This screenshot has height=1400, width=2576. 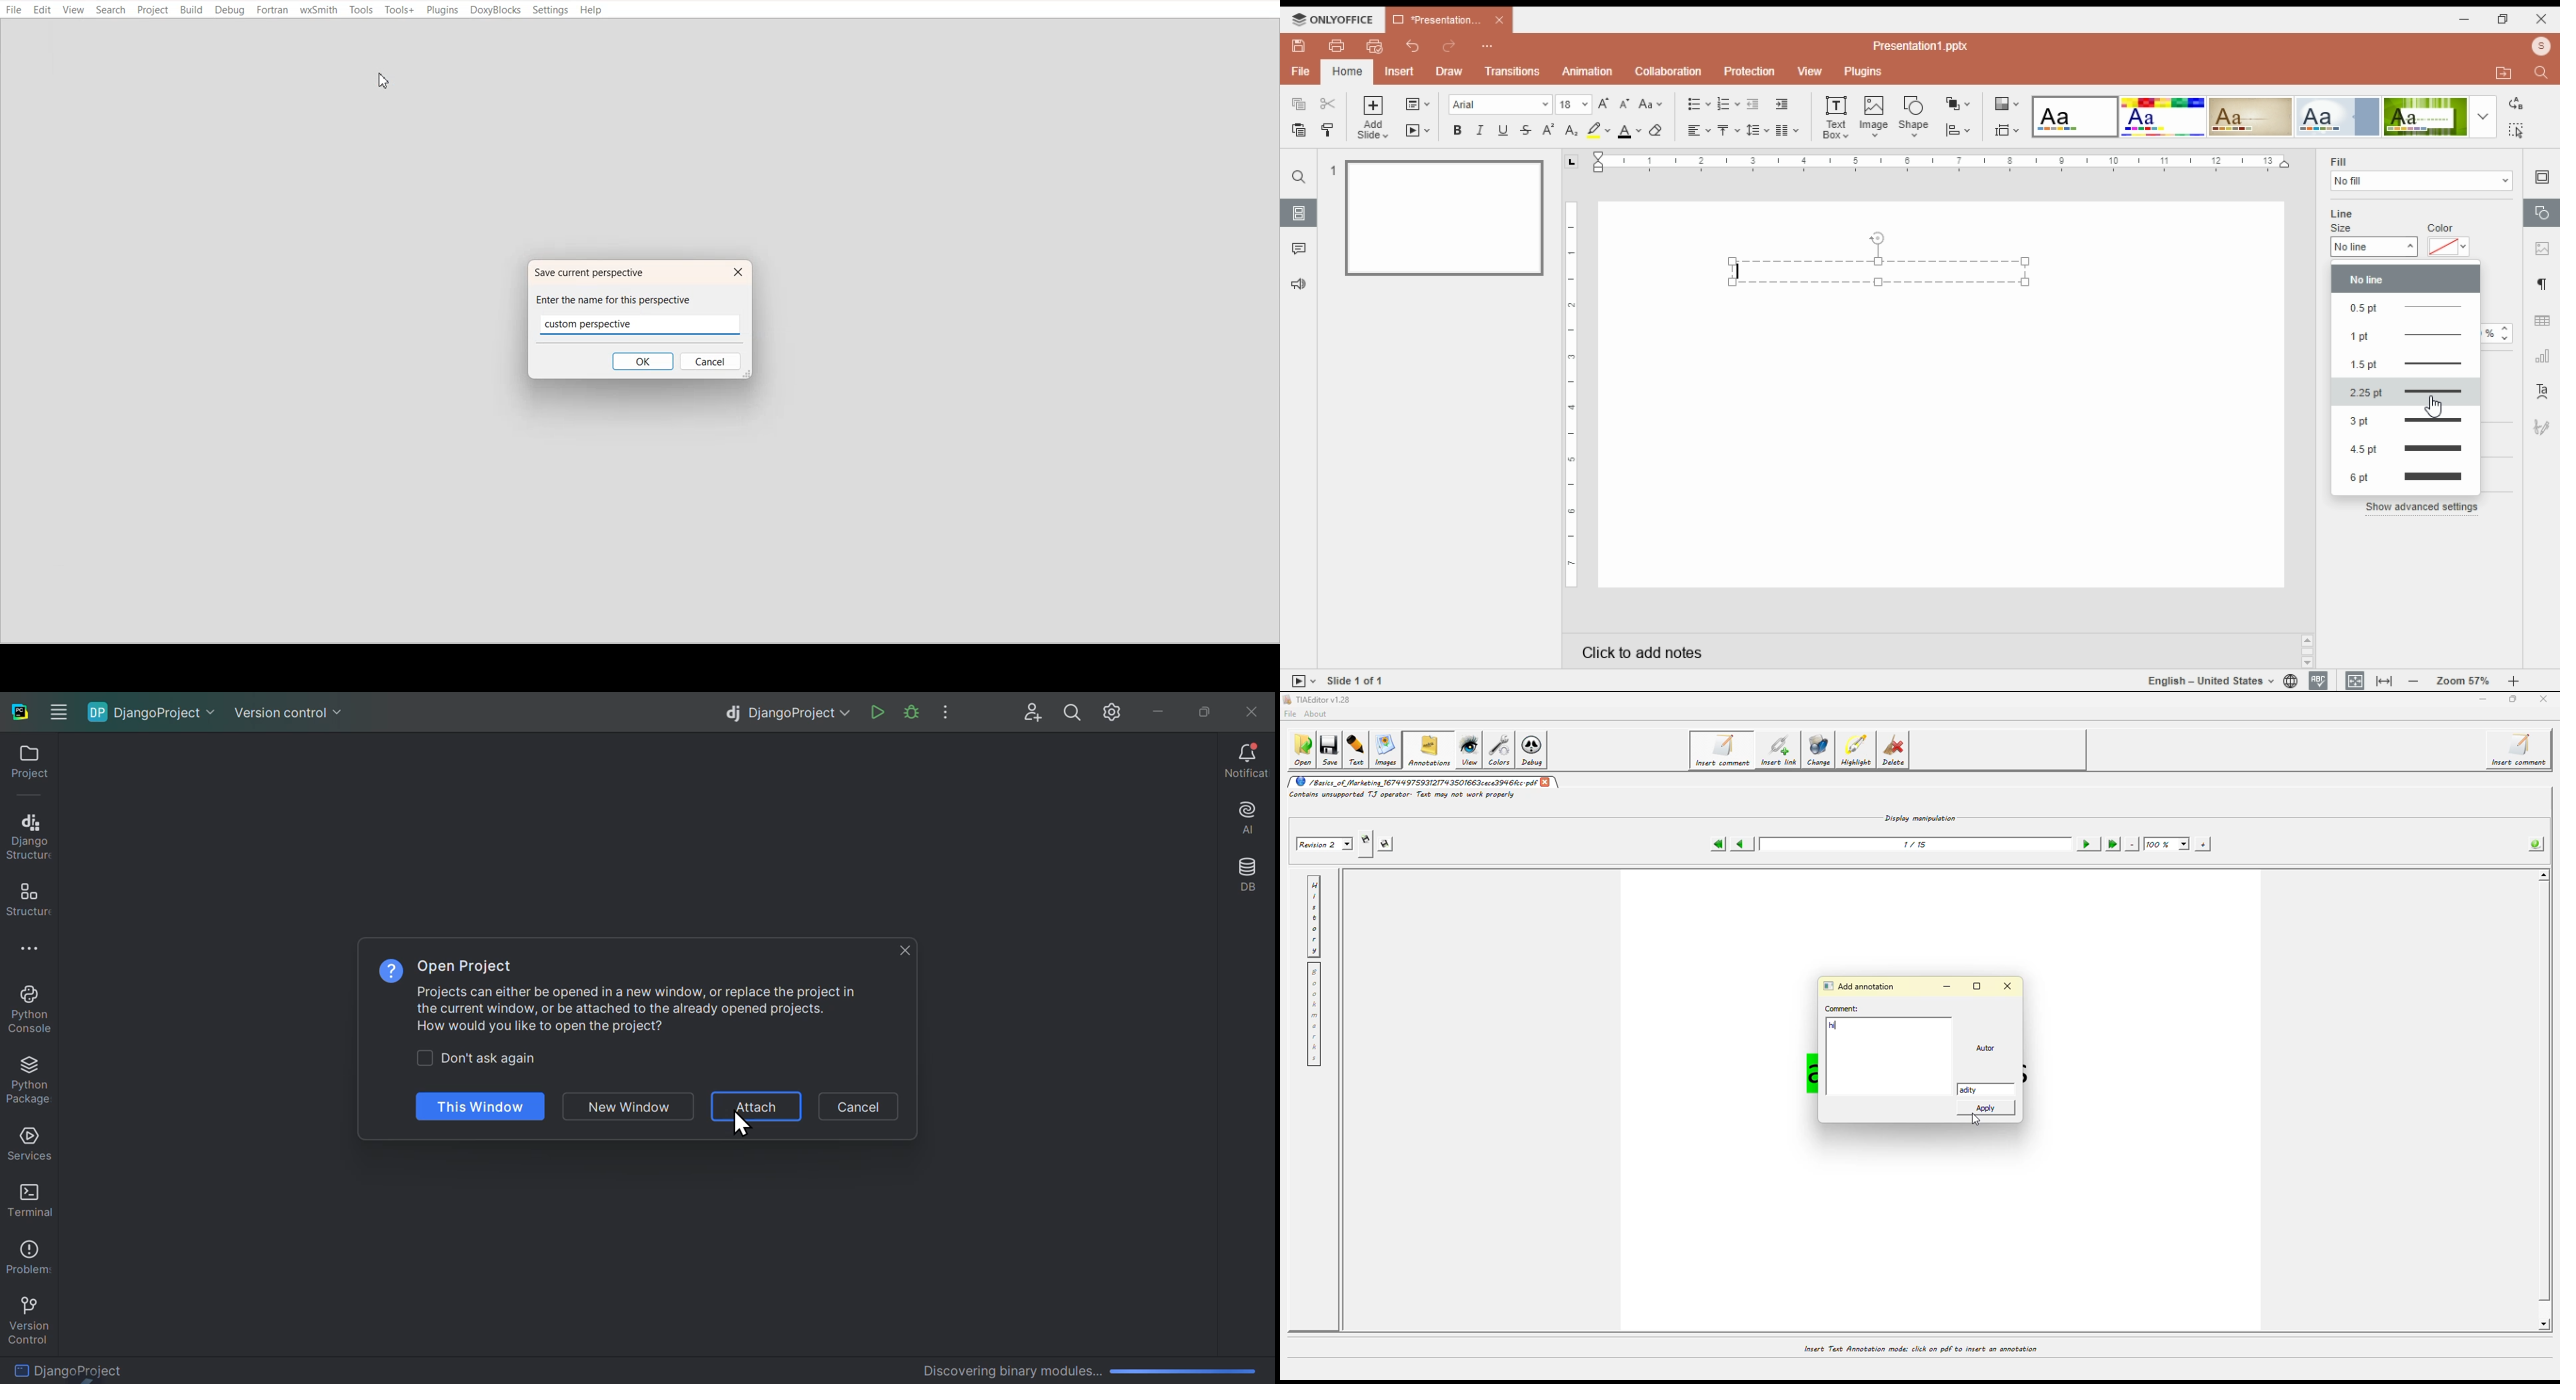 What do you see at coordinates (1301, 250) in the screenshot?
I see `comment` at bounding box center [1301, 250].